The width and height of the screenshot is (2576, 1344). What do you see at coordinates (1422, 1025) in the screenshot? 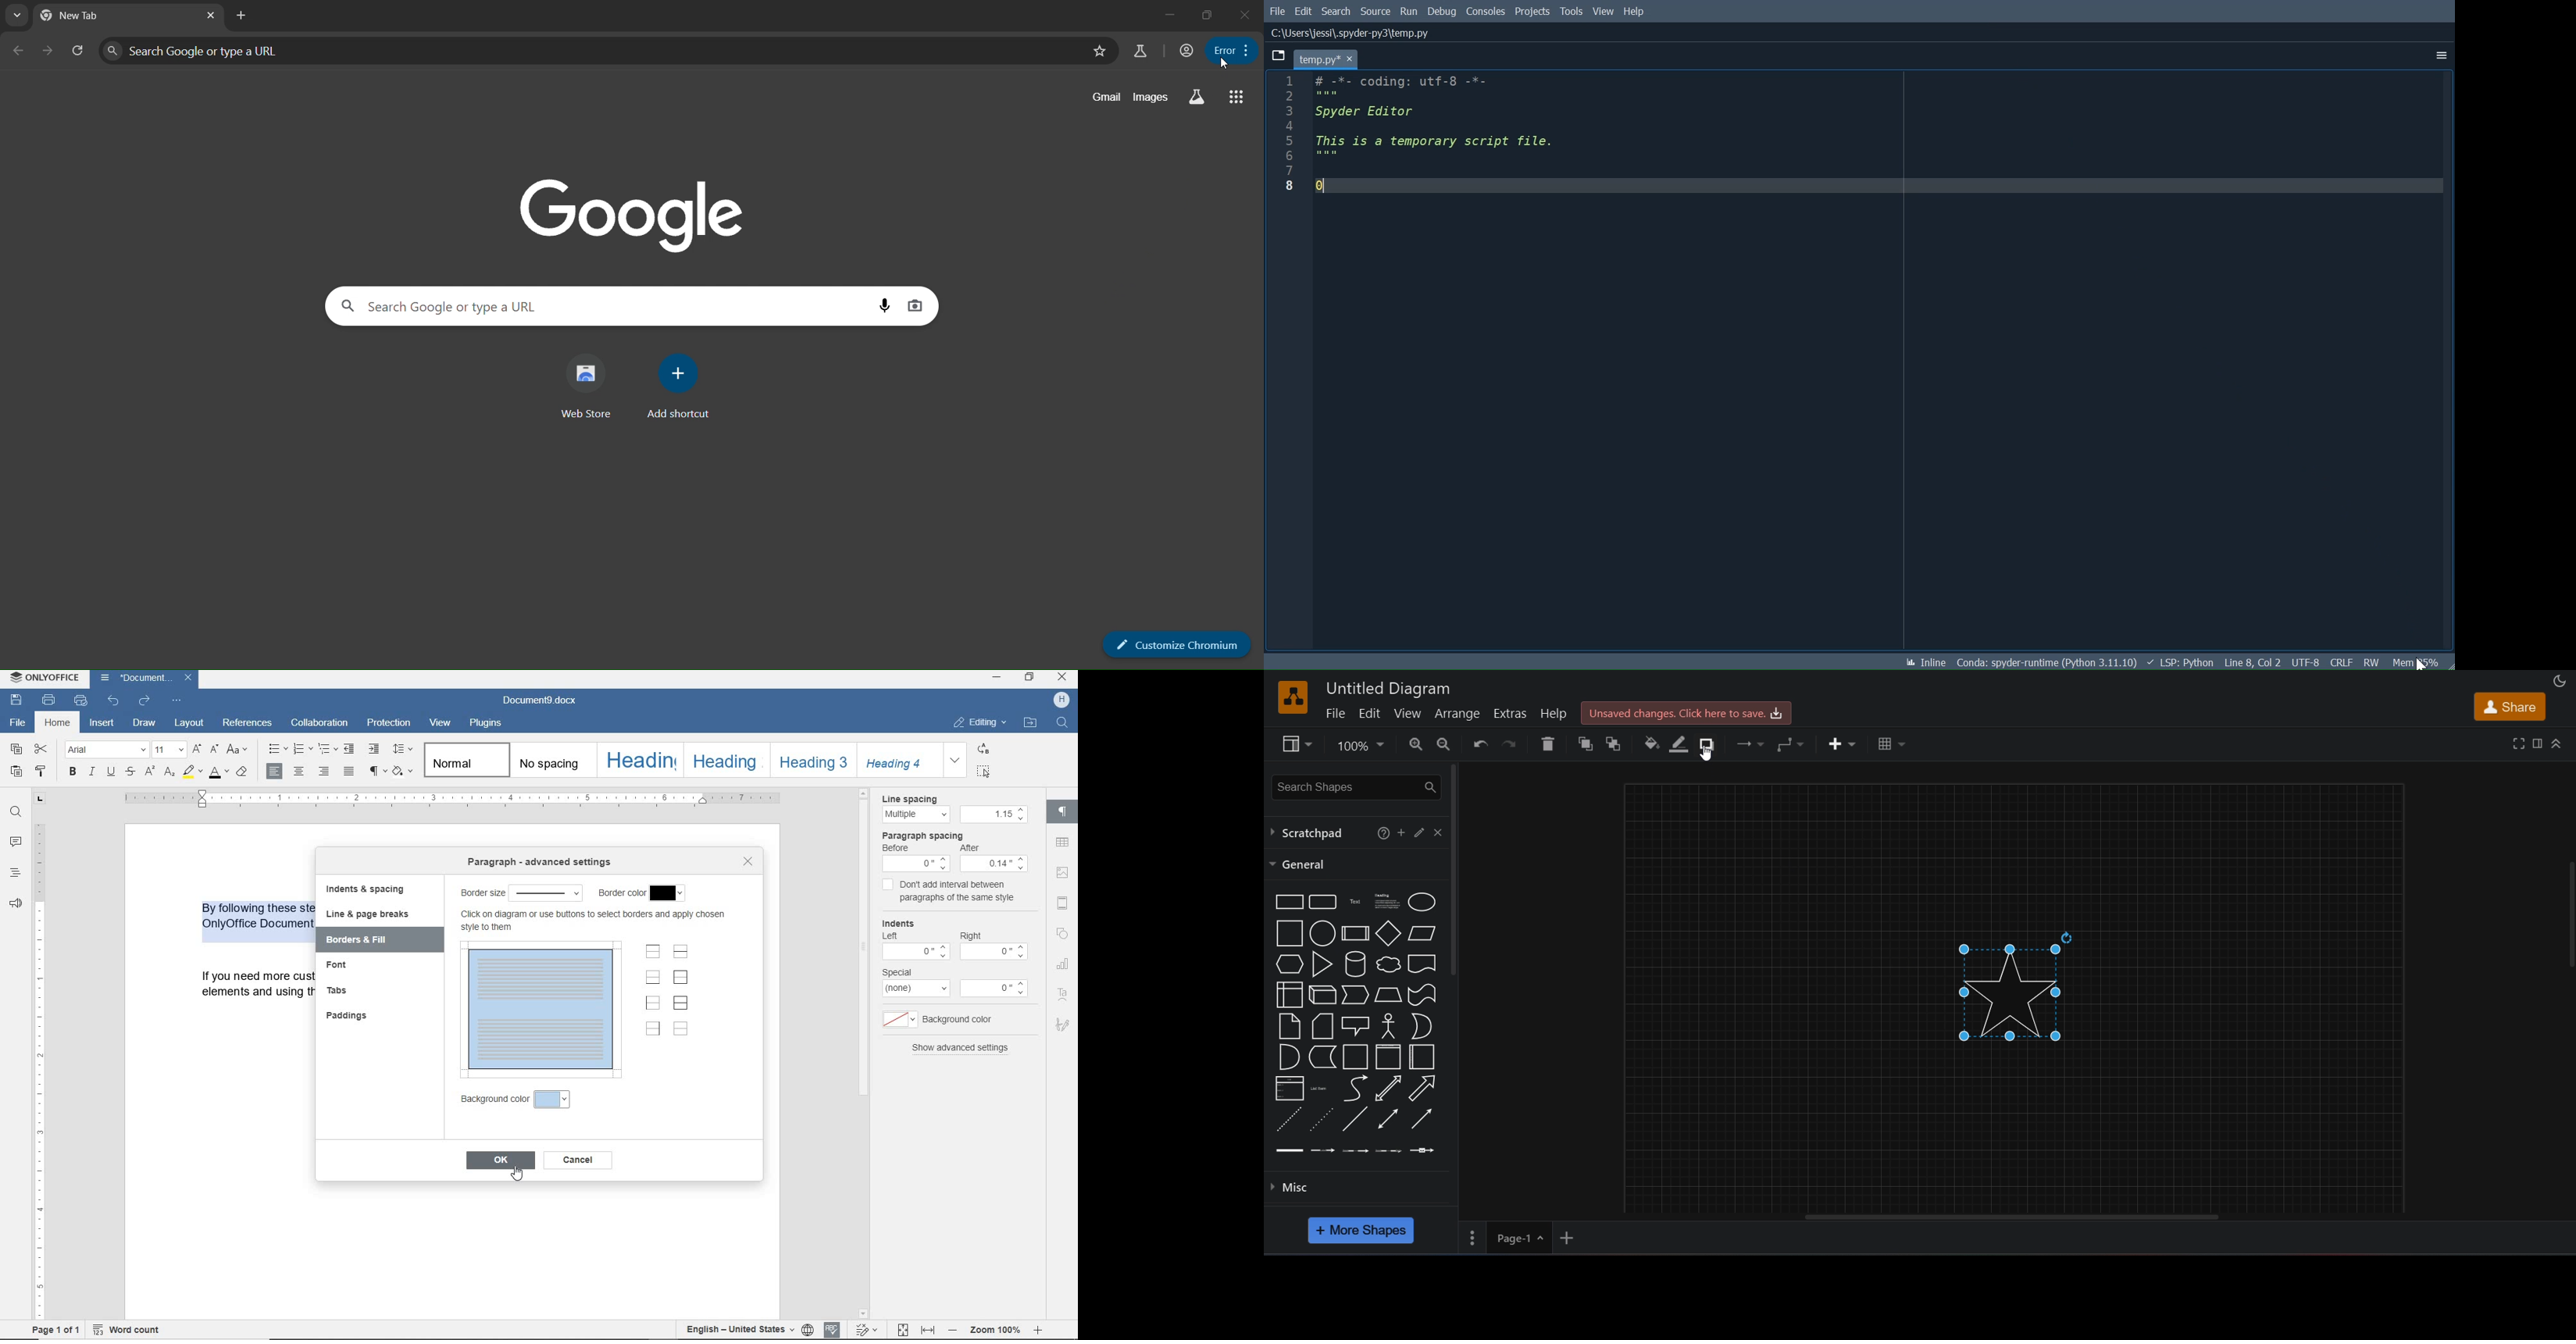
I see `or` at bounding box center [1422, 1025].